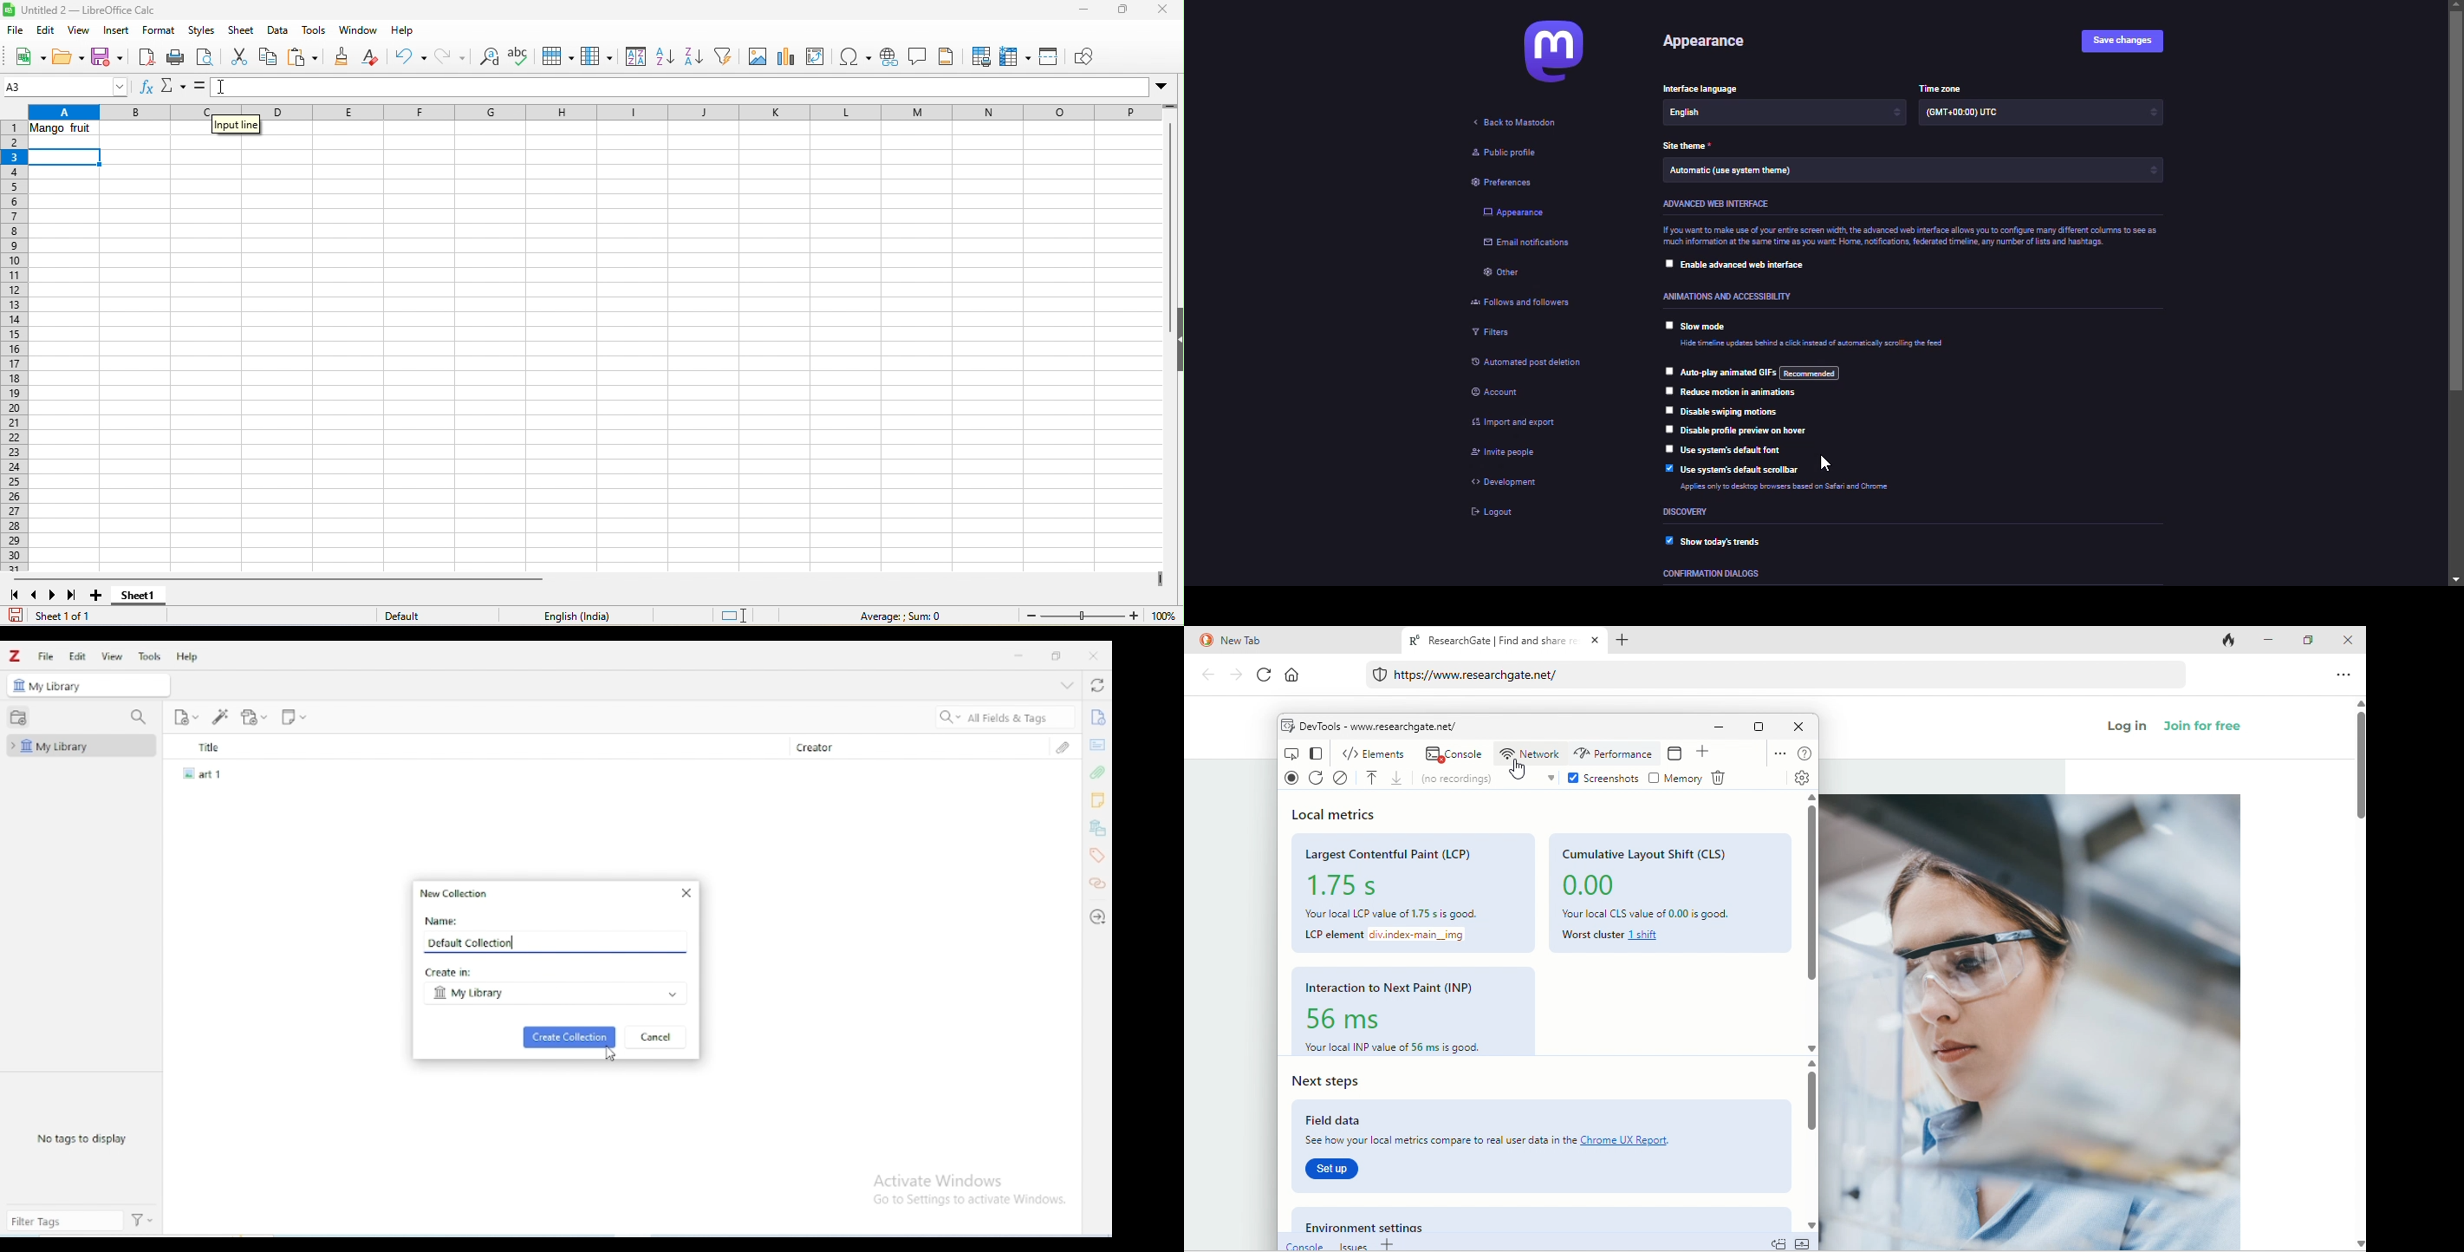 The image size is (2464, 1260). I want to click on sort ascending, so click(667, 56).